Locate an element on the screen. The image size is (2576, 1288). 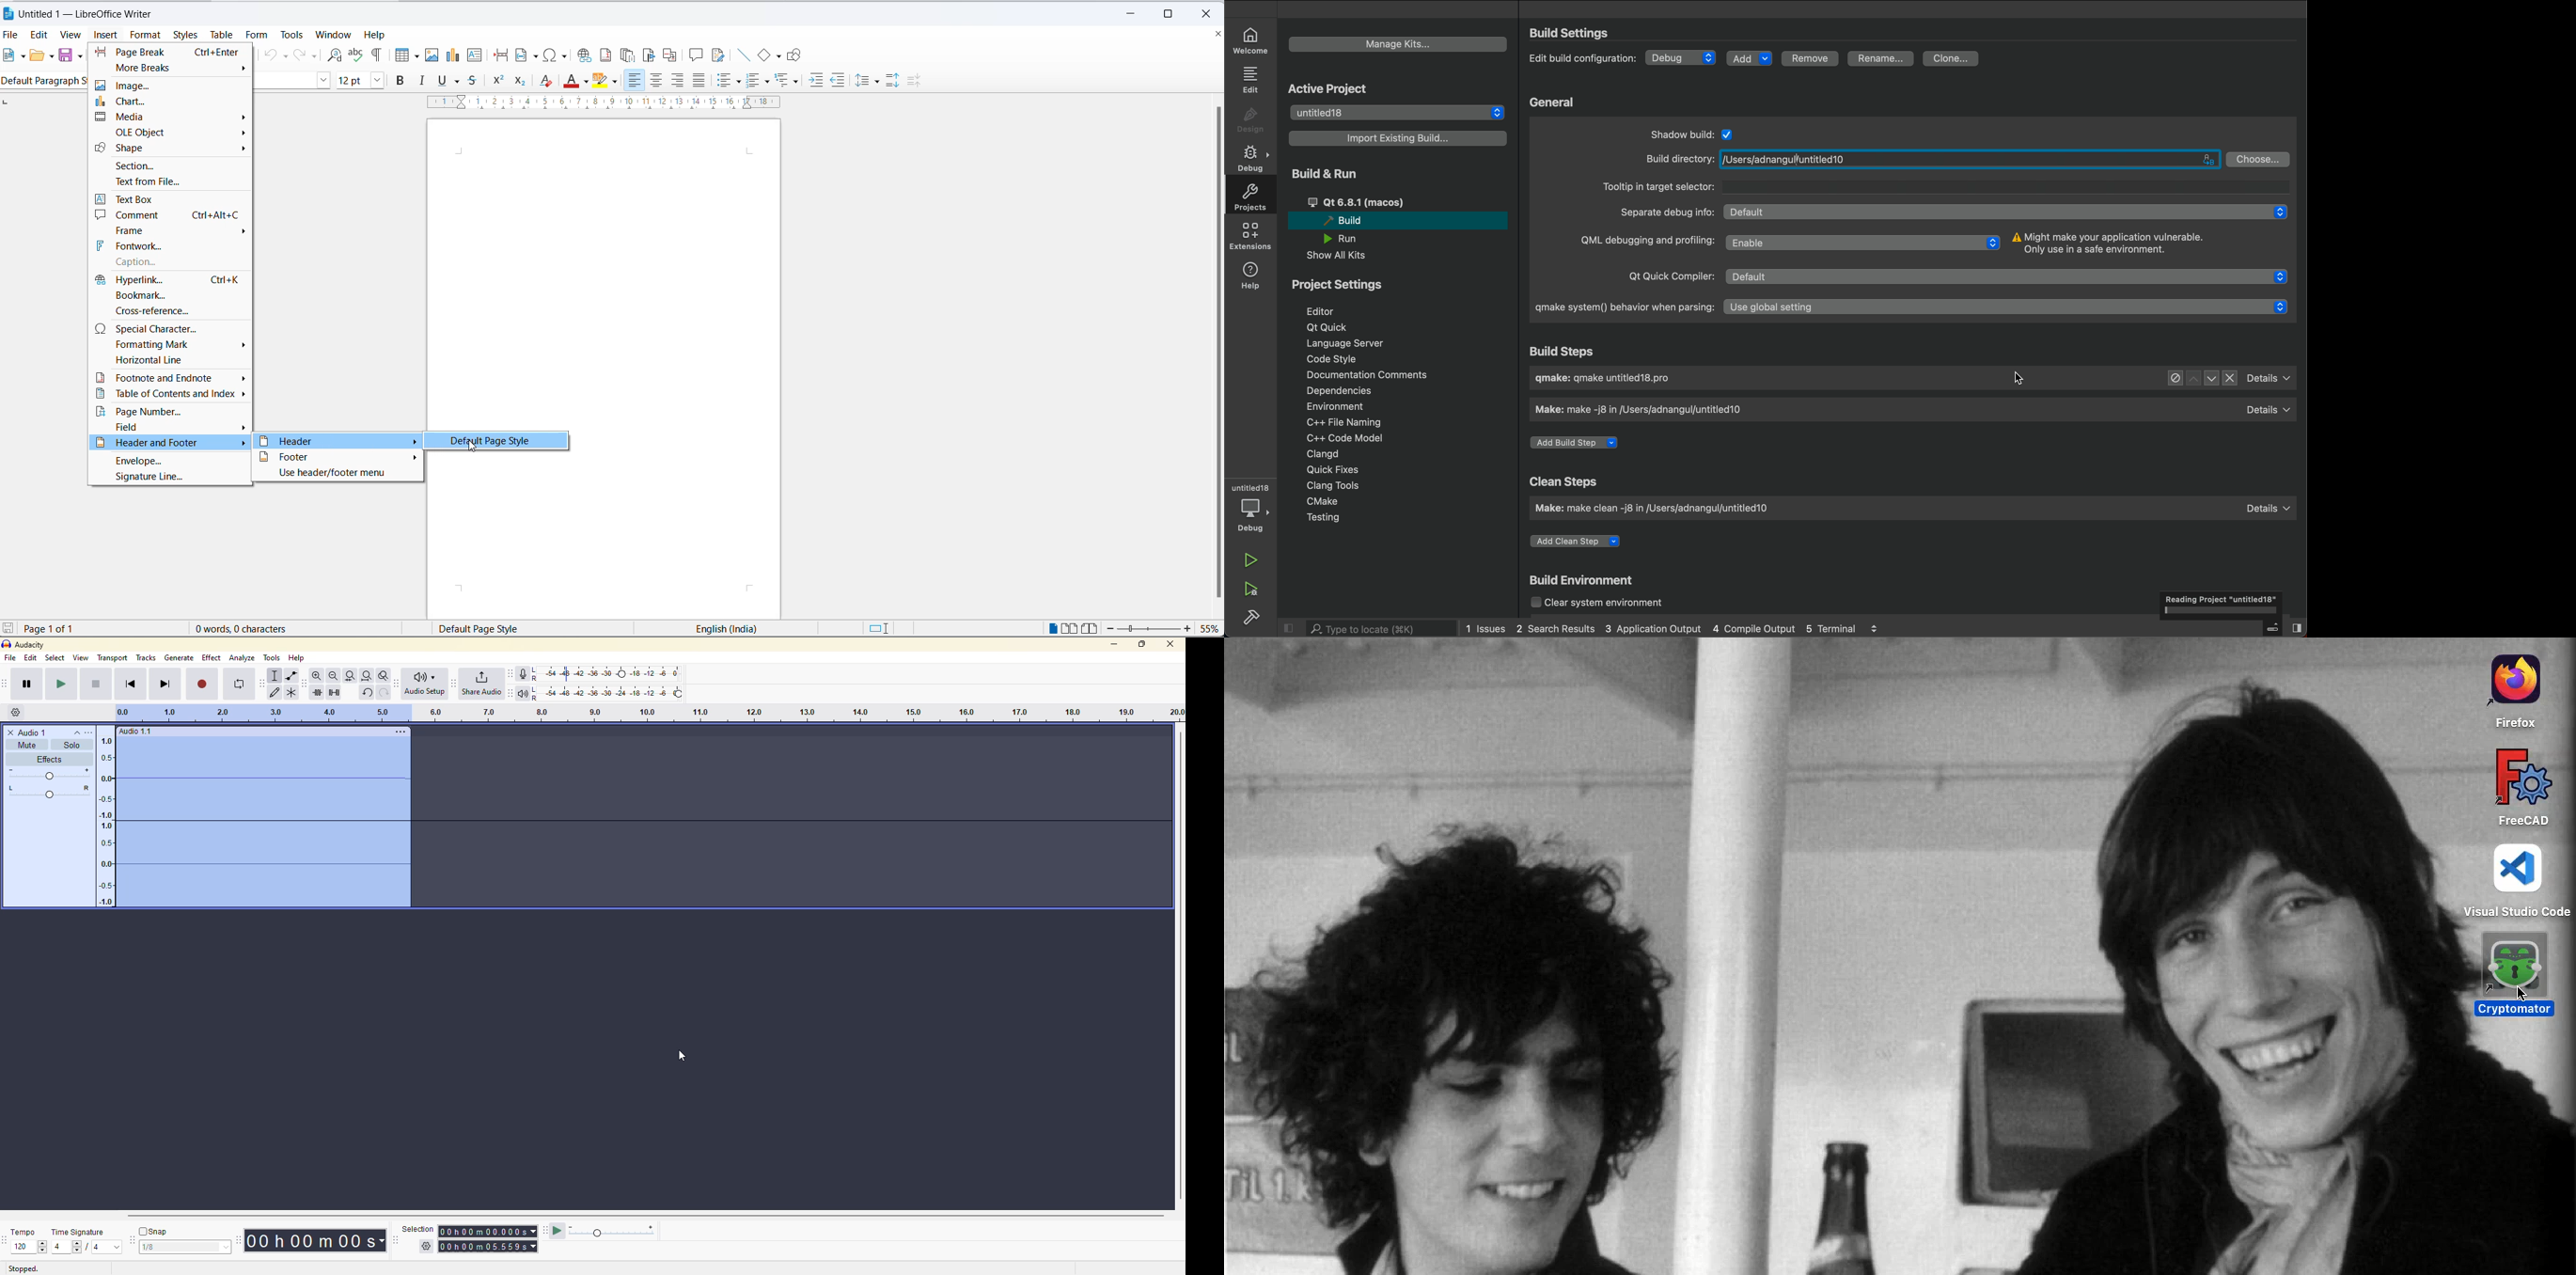
page break is located at coordinates (500, 56).